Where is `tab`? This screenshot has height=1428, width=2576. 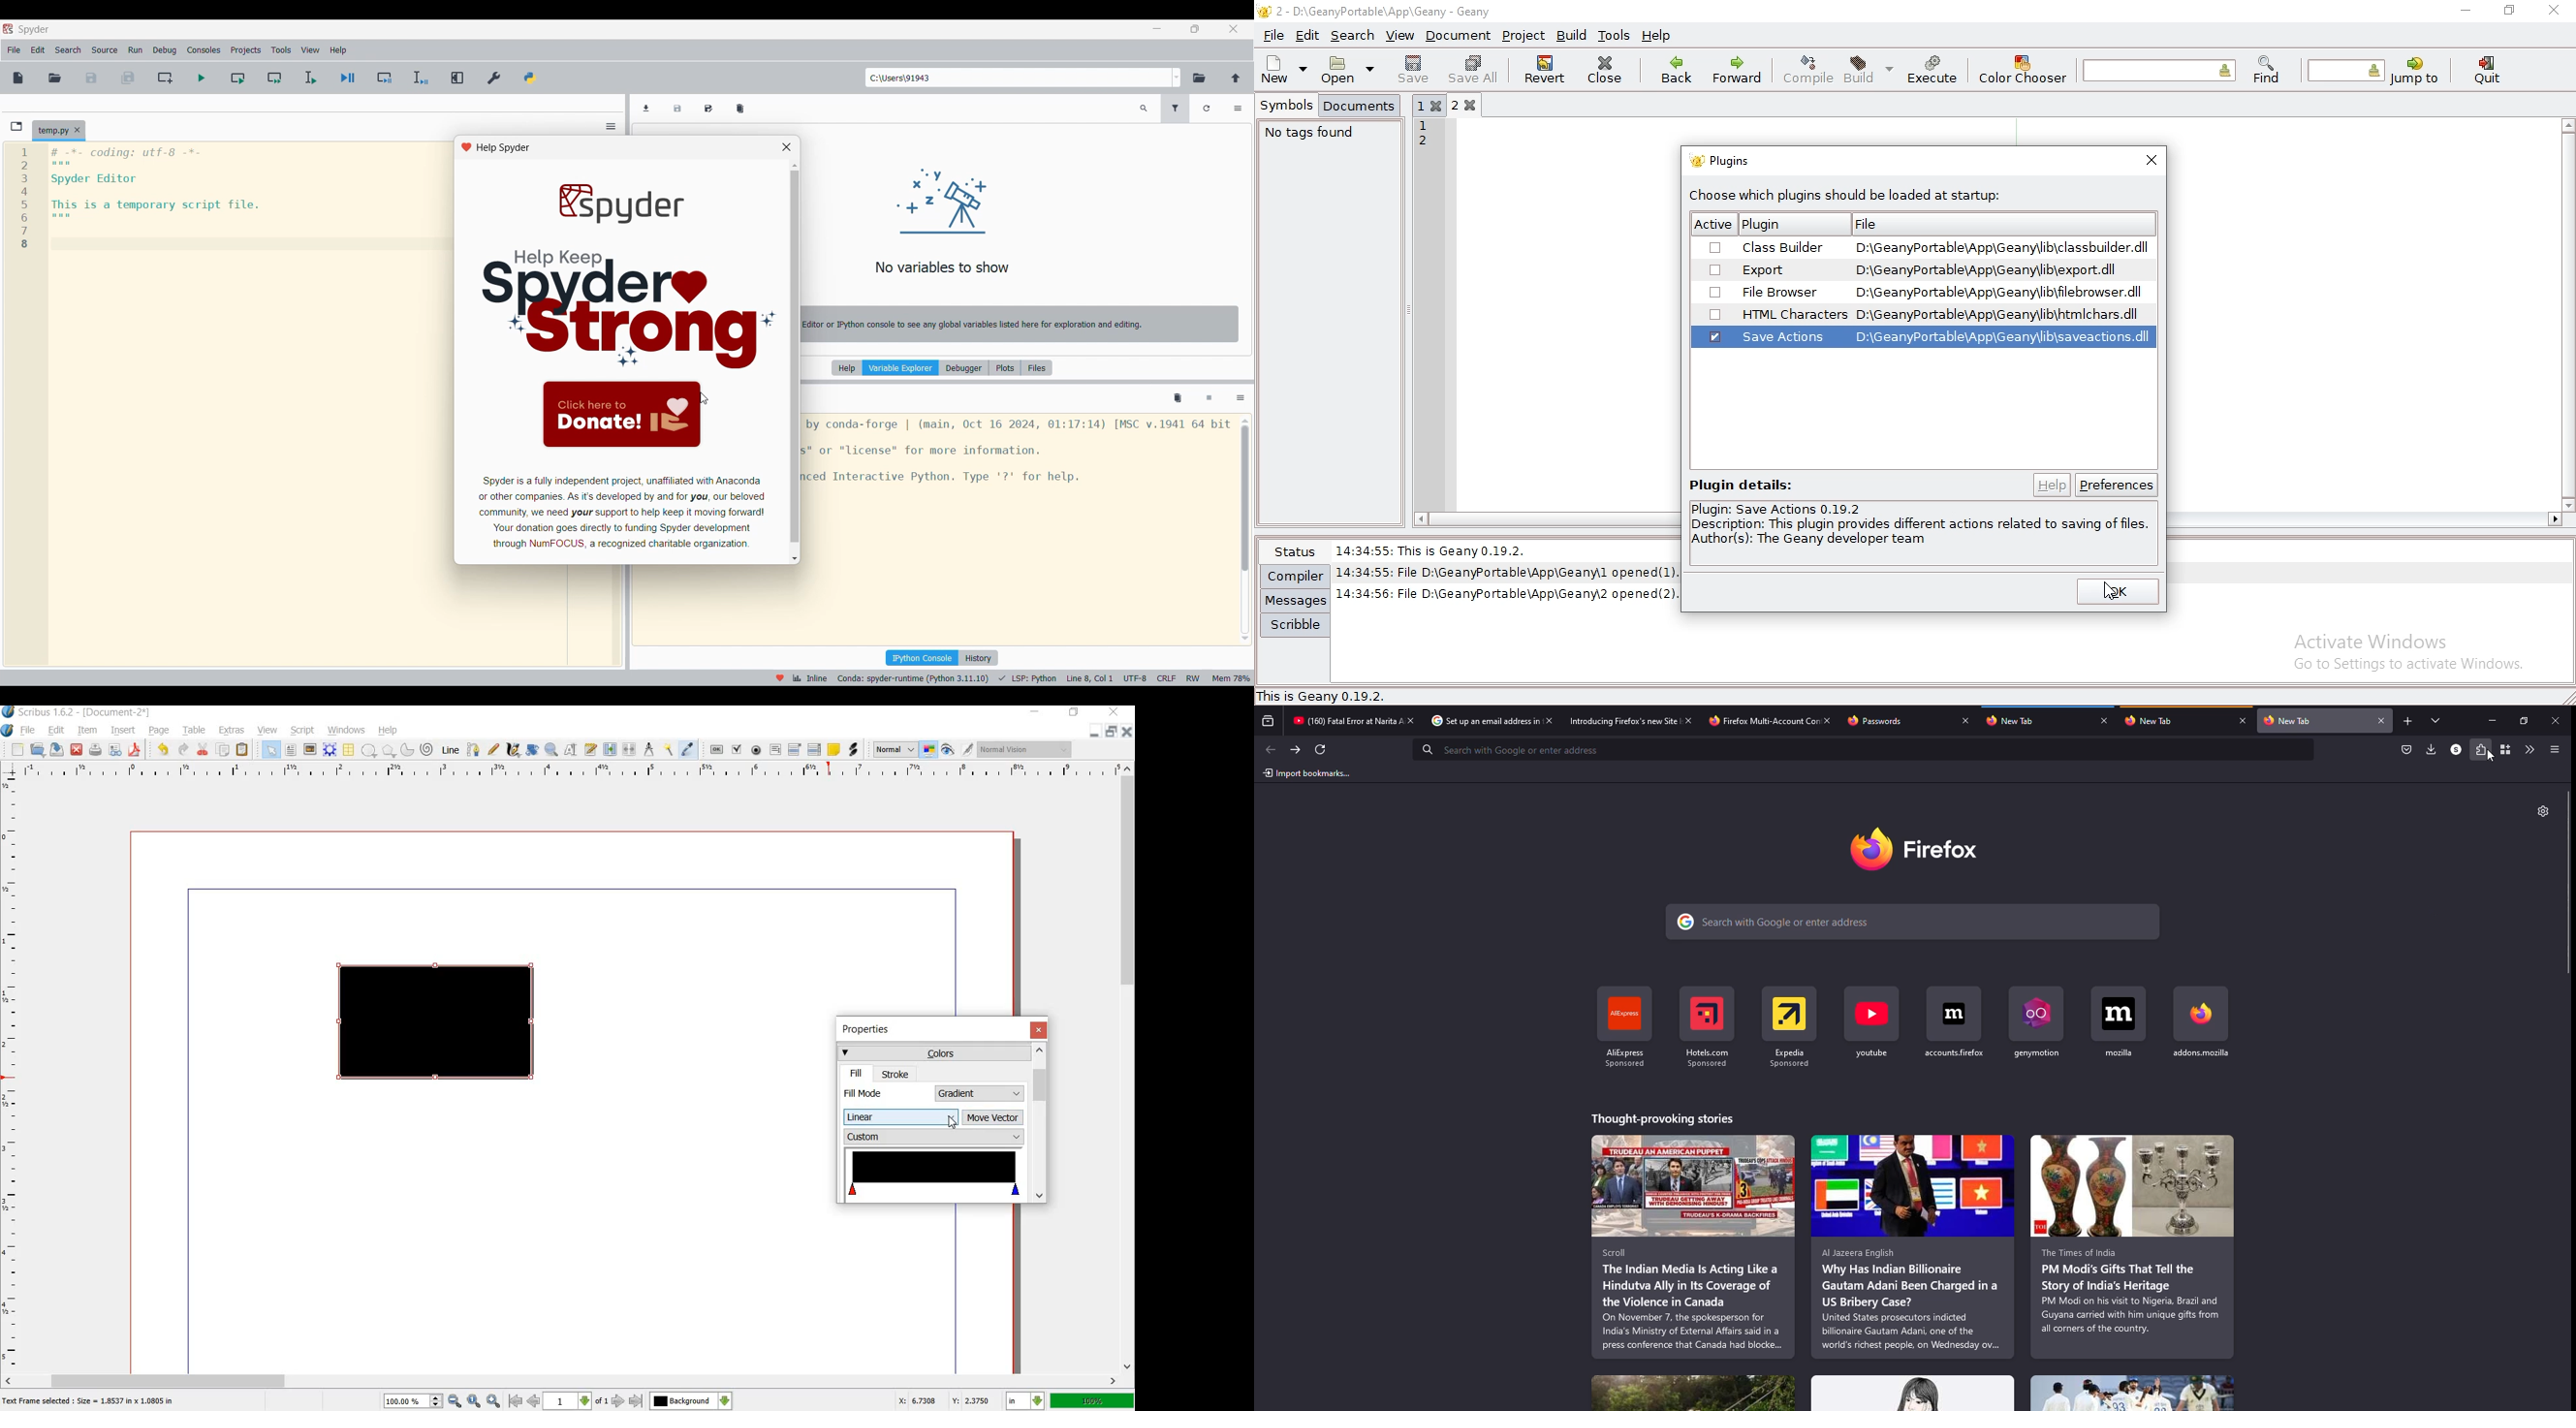 tab is located at coordinates (1880, 720).